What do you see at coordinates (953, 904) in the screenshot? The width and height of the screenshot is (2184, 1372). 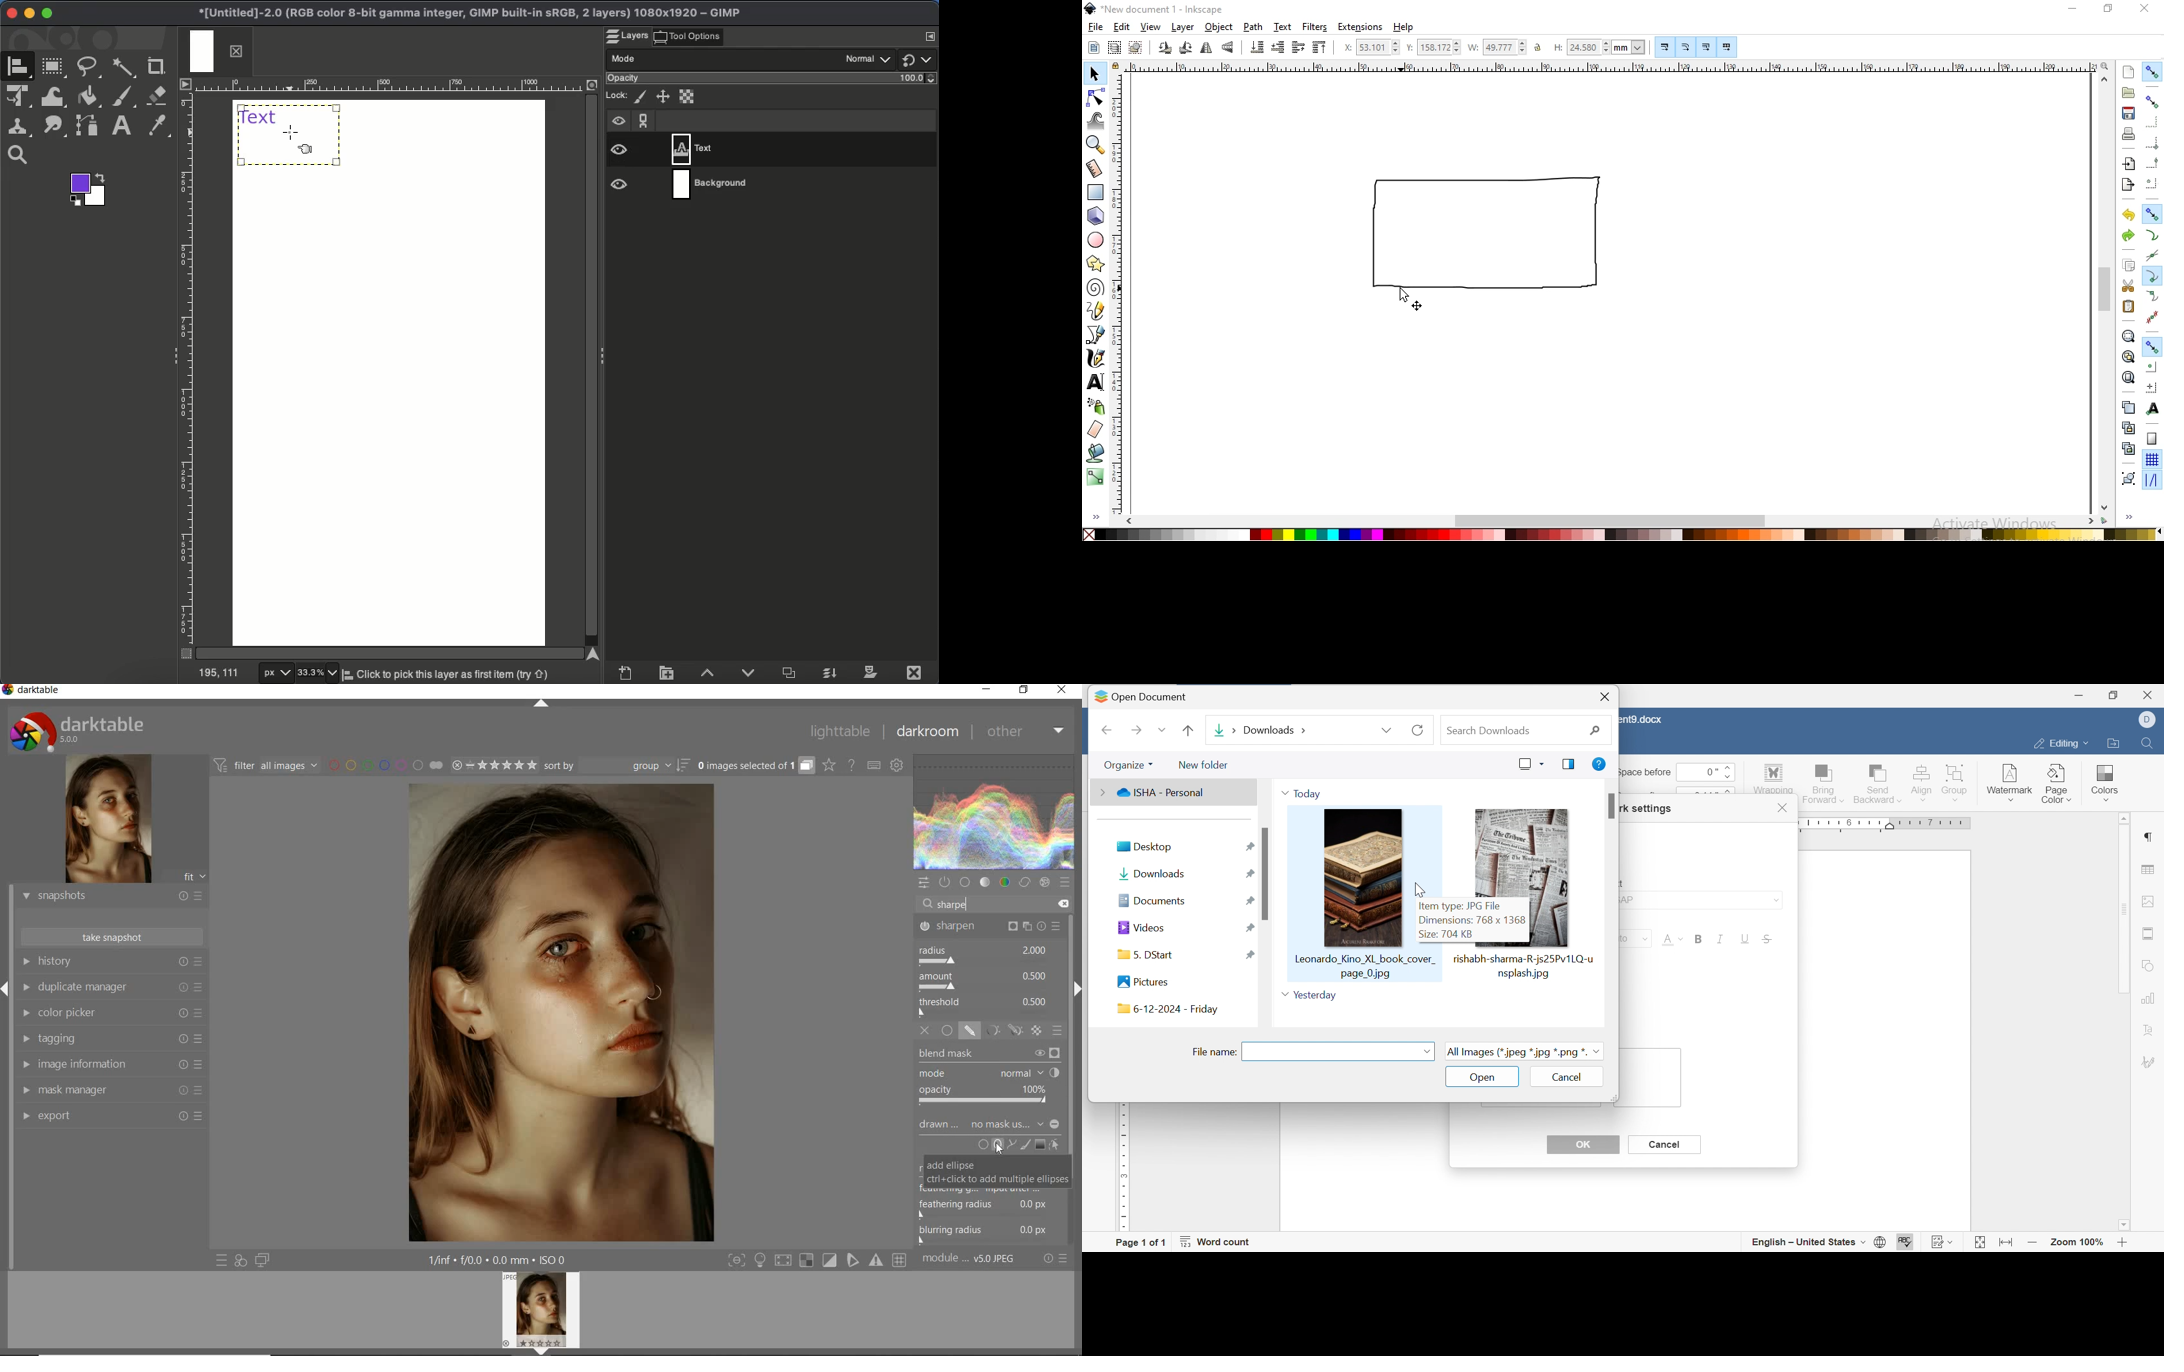 I see `INPUT VALUE` at bounding box center [953, 904].